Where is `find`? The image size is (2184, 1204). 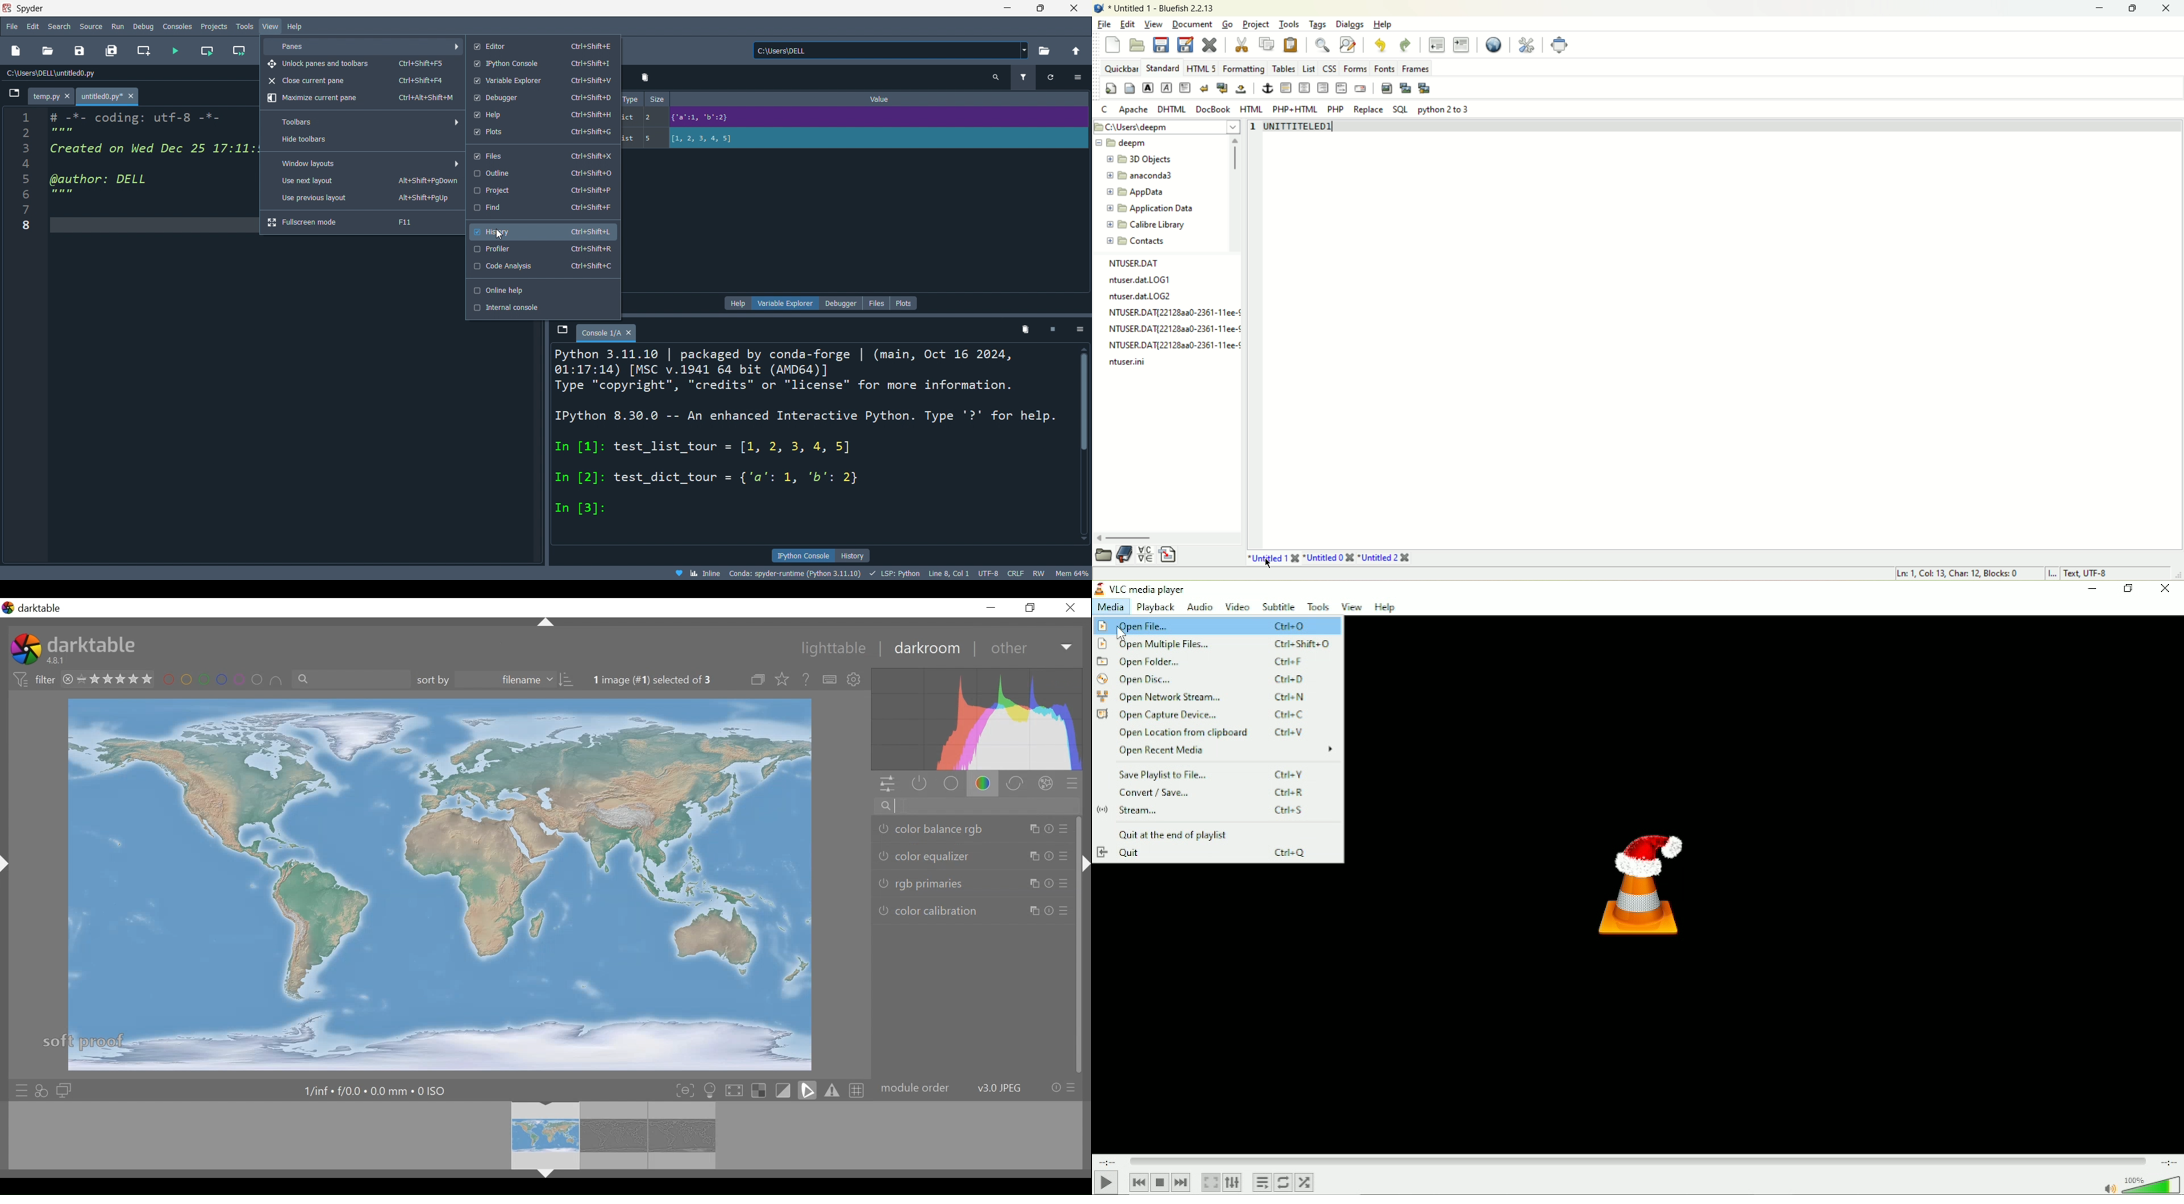
find is located at coordinates (542, 208).